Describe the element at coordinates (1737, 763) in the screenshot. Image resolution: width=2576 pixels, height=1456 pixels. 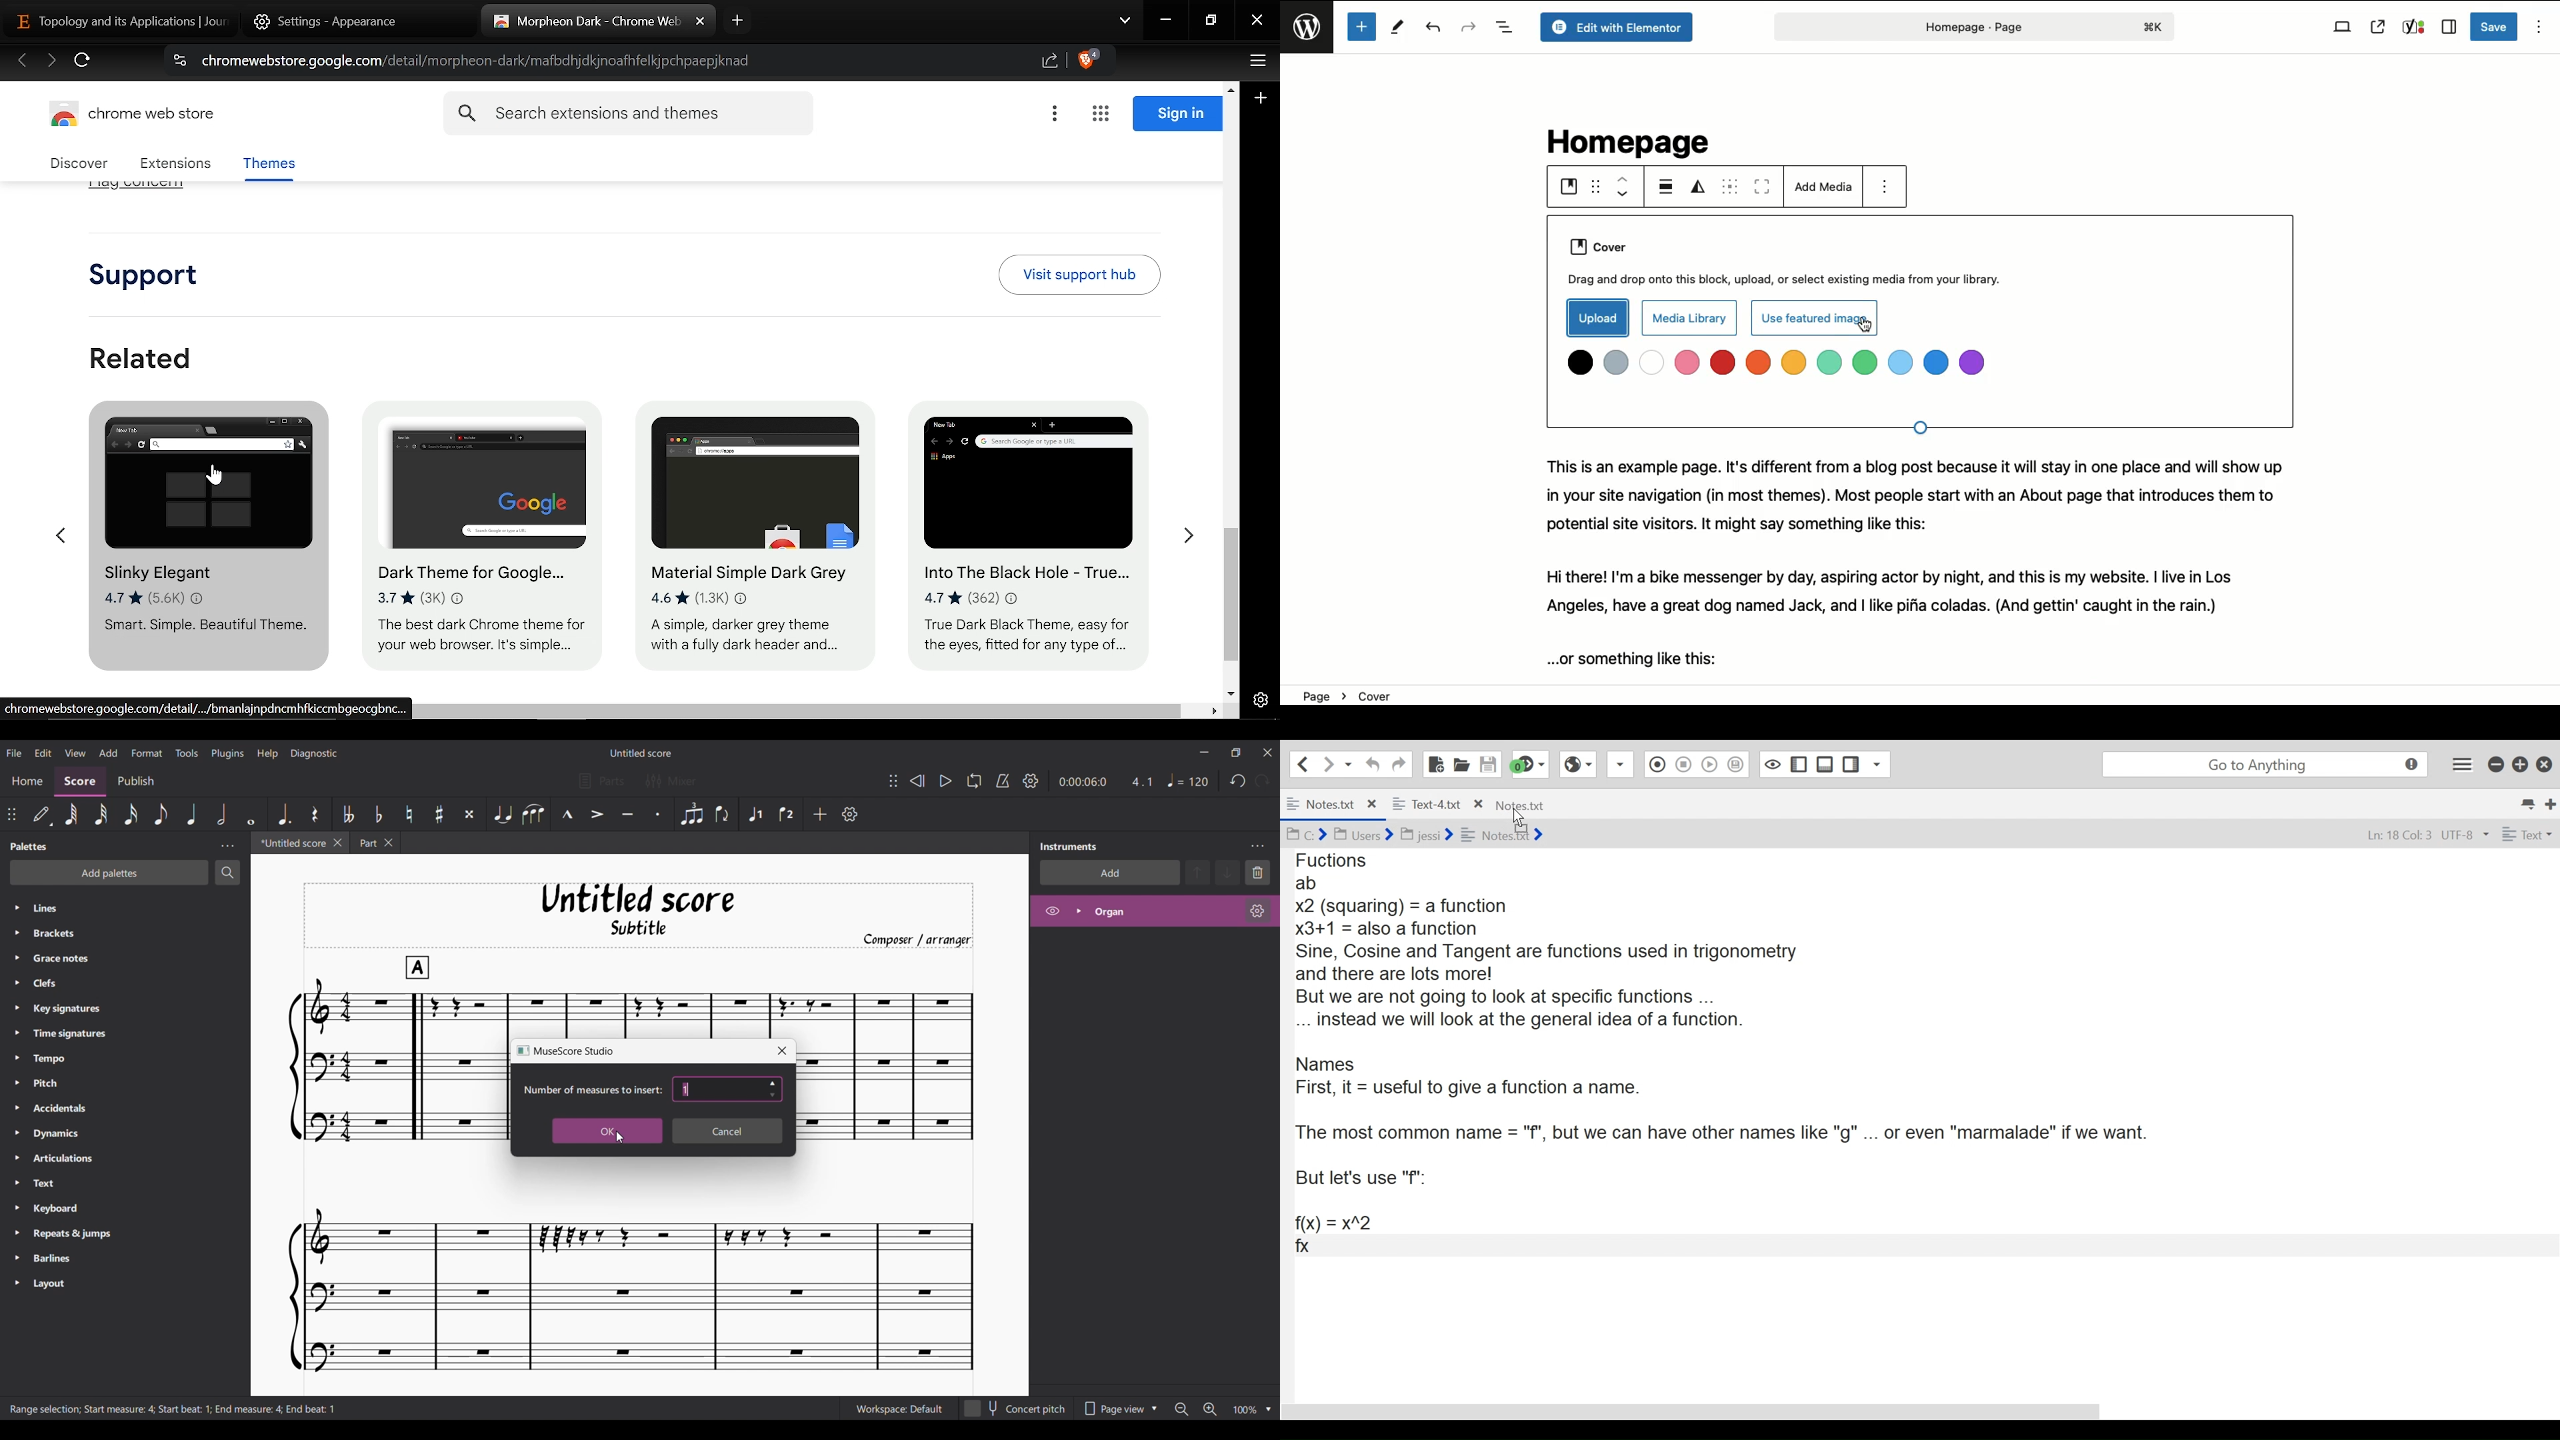
I see `Save Macro to Toolbox as Superscript` at that location.